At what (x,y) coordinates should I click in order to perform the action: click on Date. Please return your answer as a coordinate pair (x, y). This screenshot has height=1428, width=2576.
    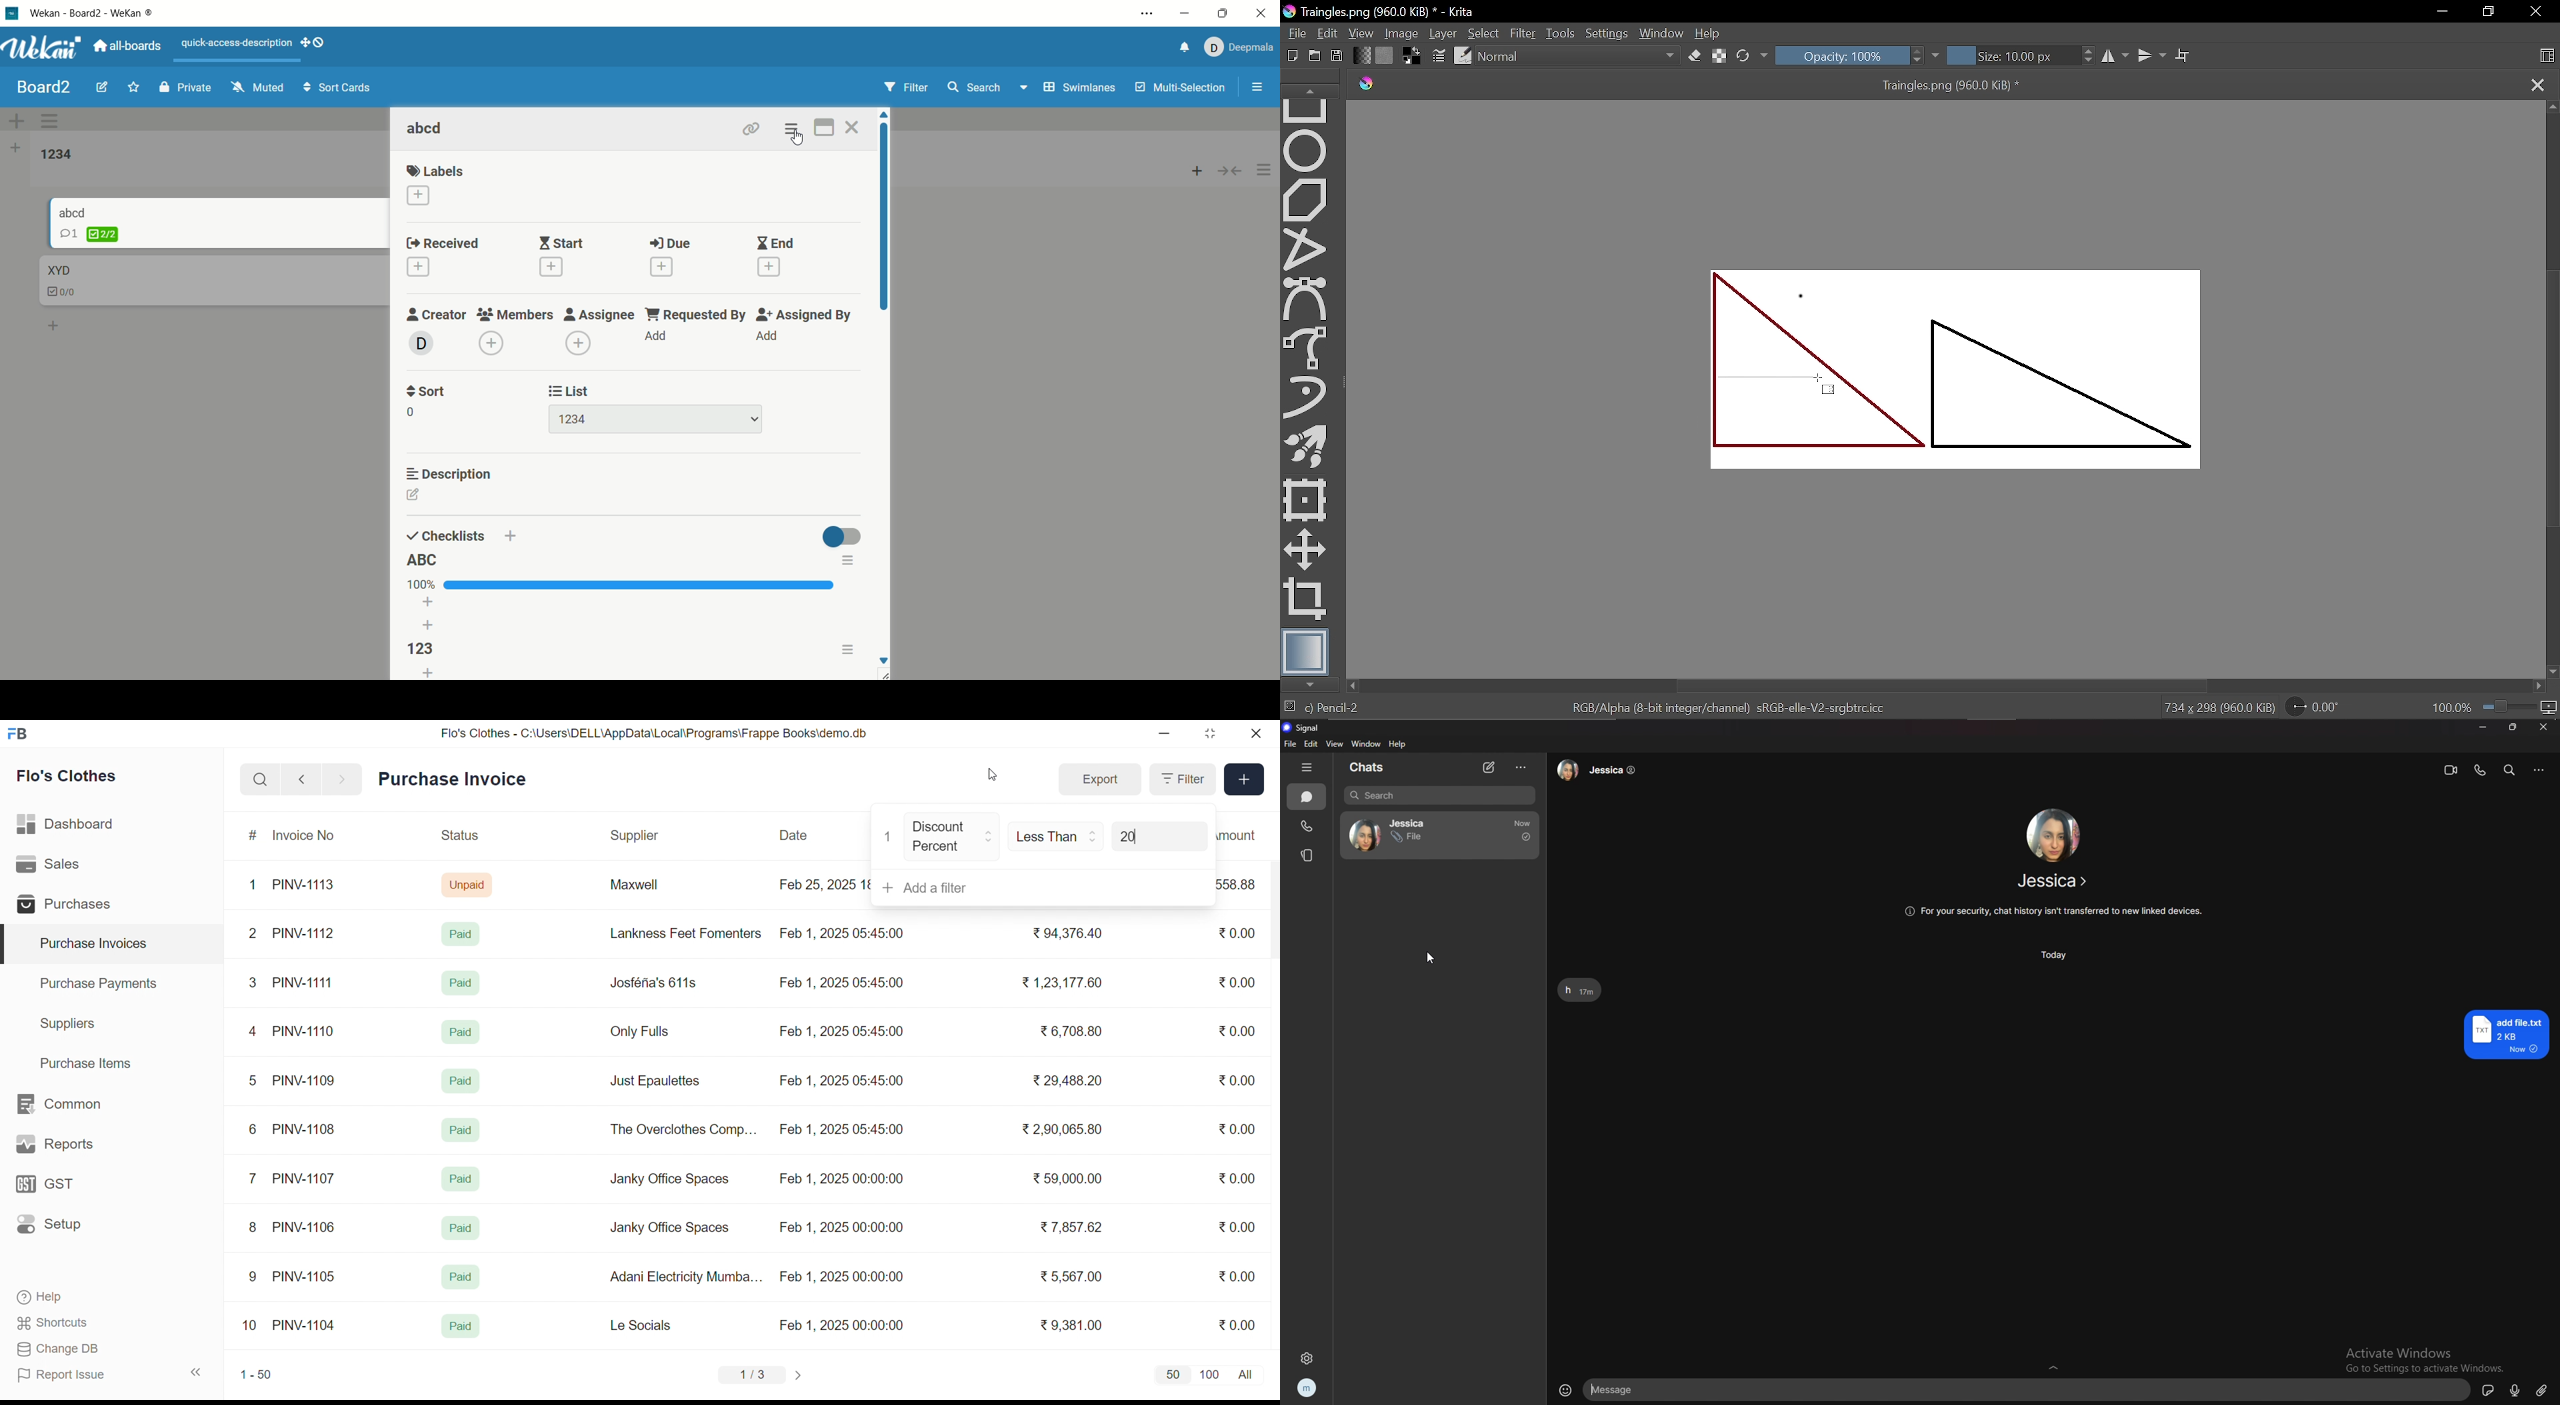
    Looking at the image, I should click on (795, 835).